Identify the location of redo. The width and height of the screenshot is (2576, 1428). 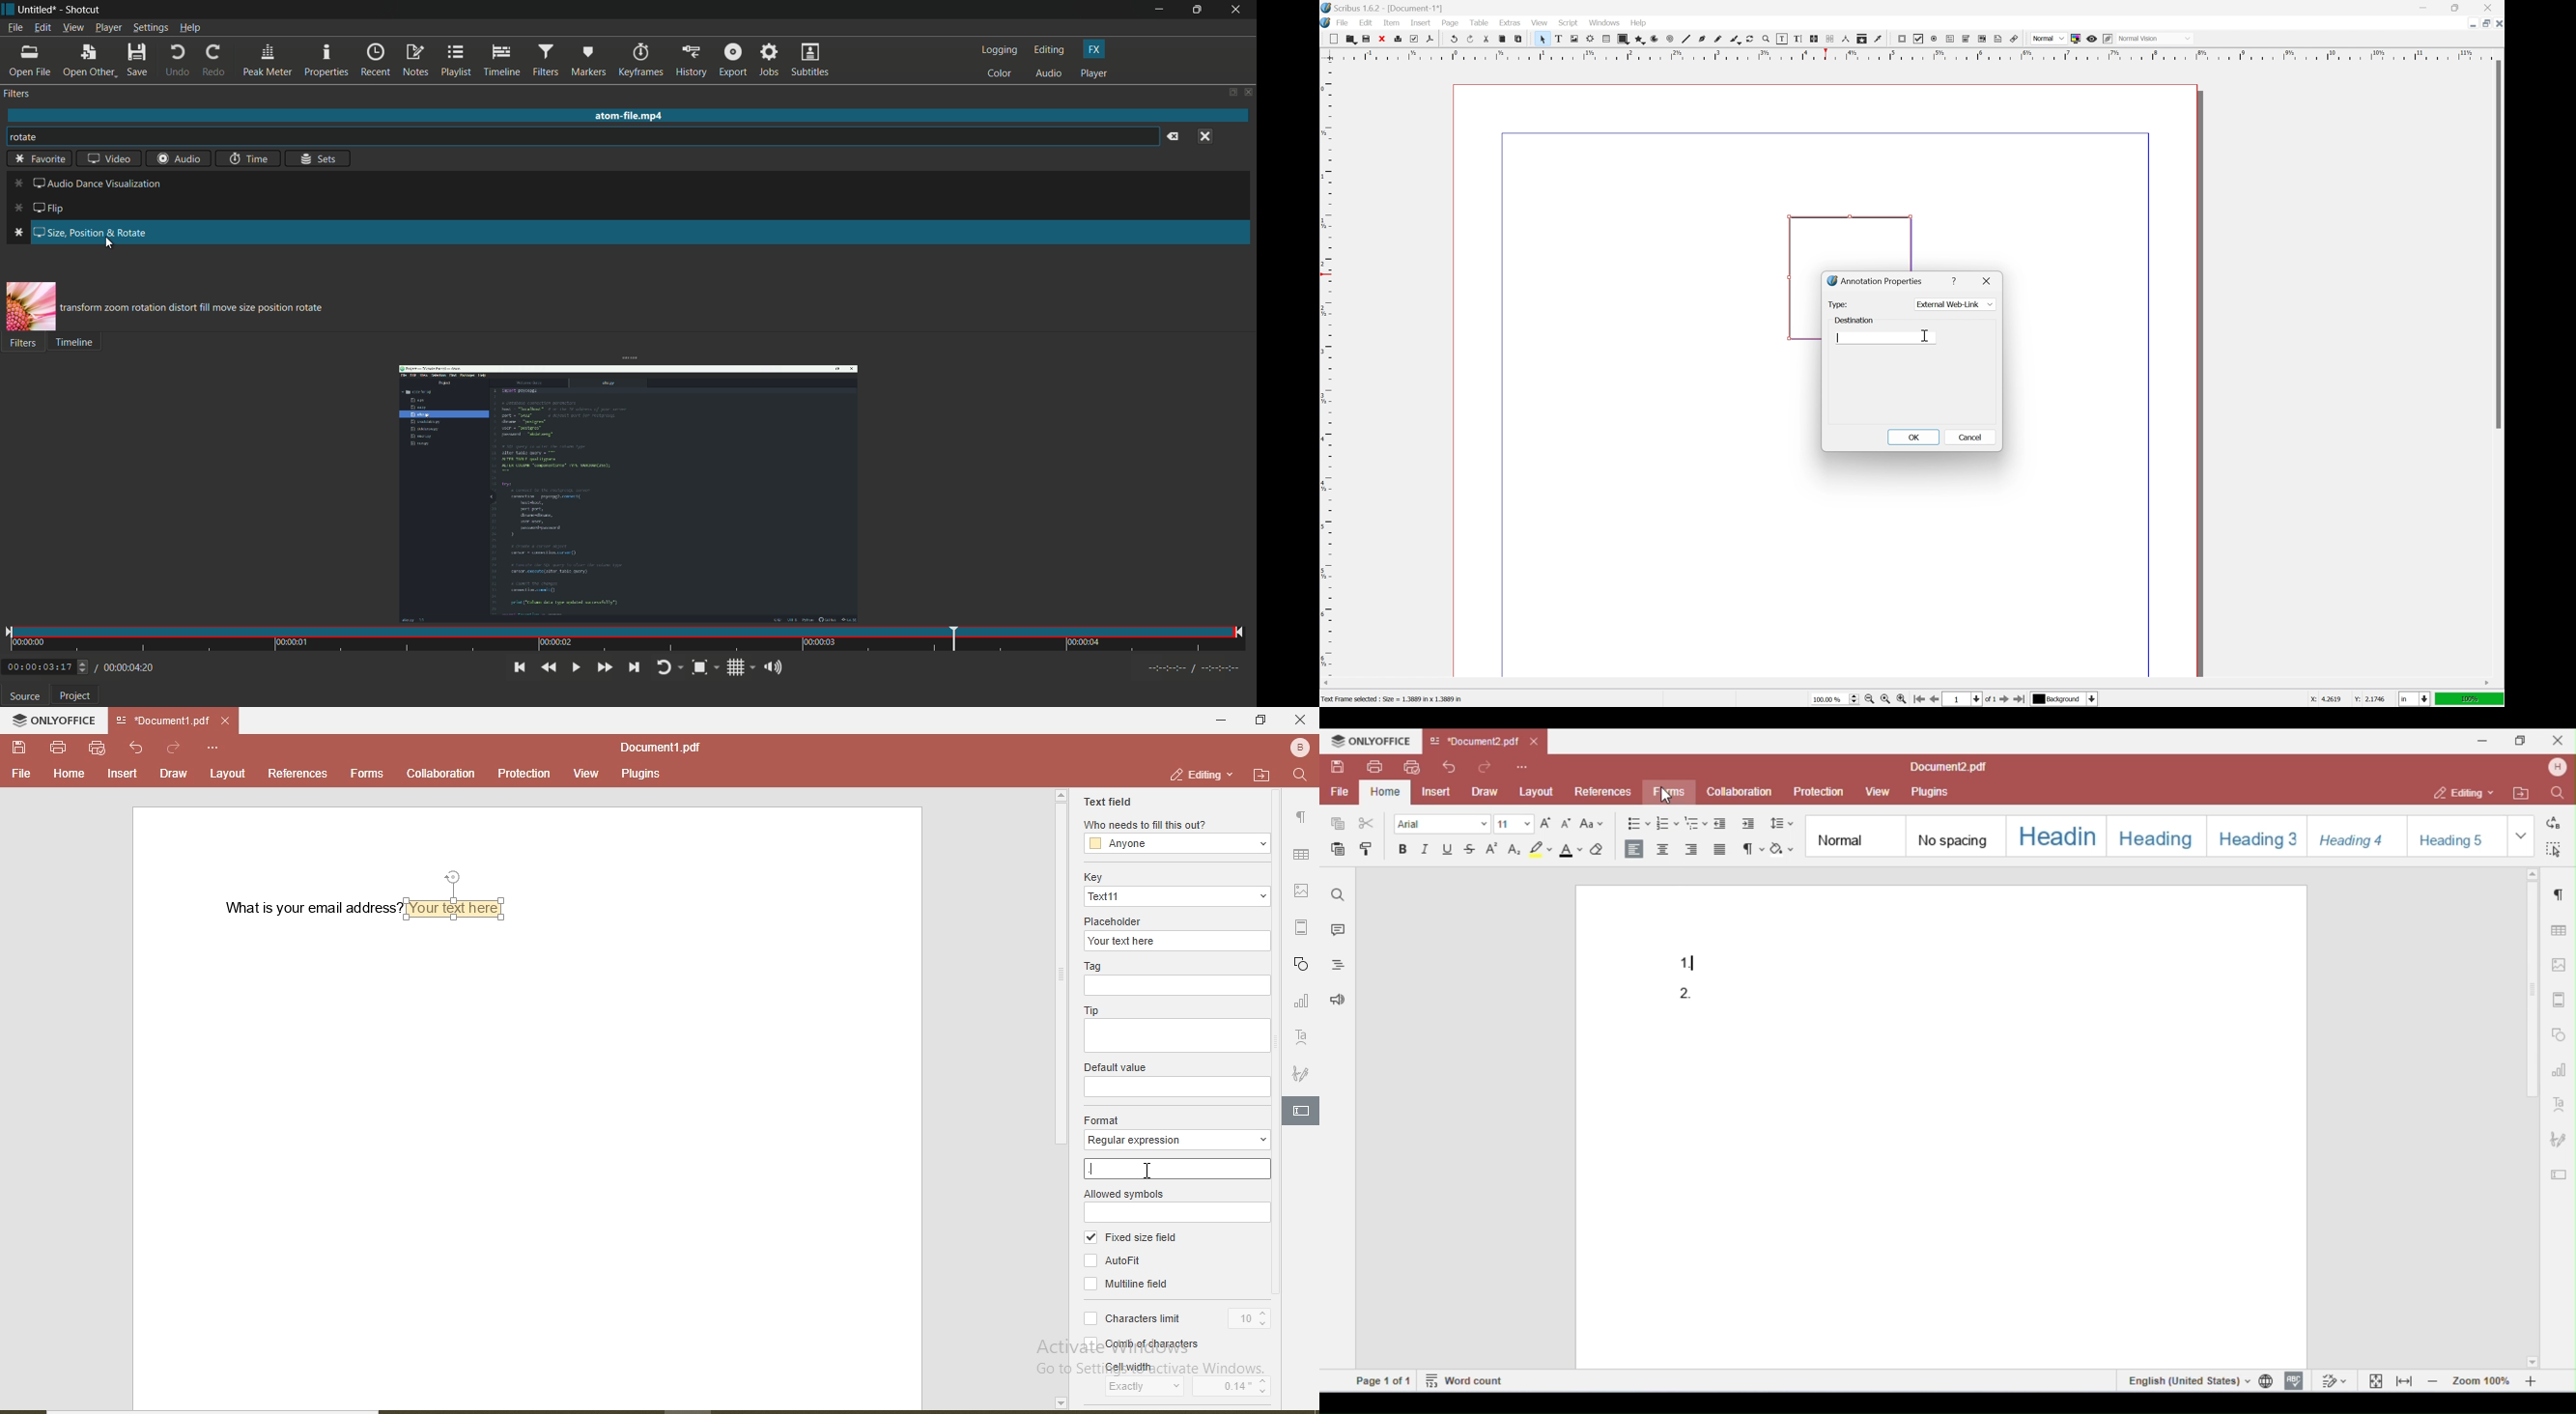
(1470, 38).